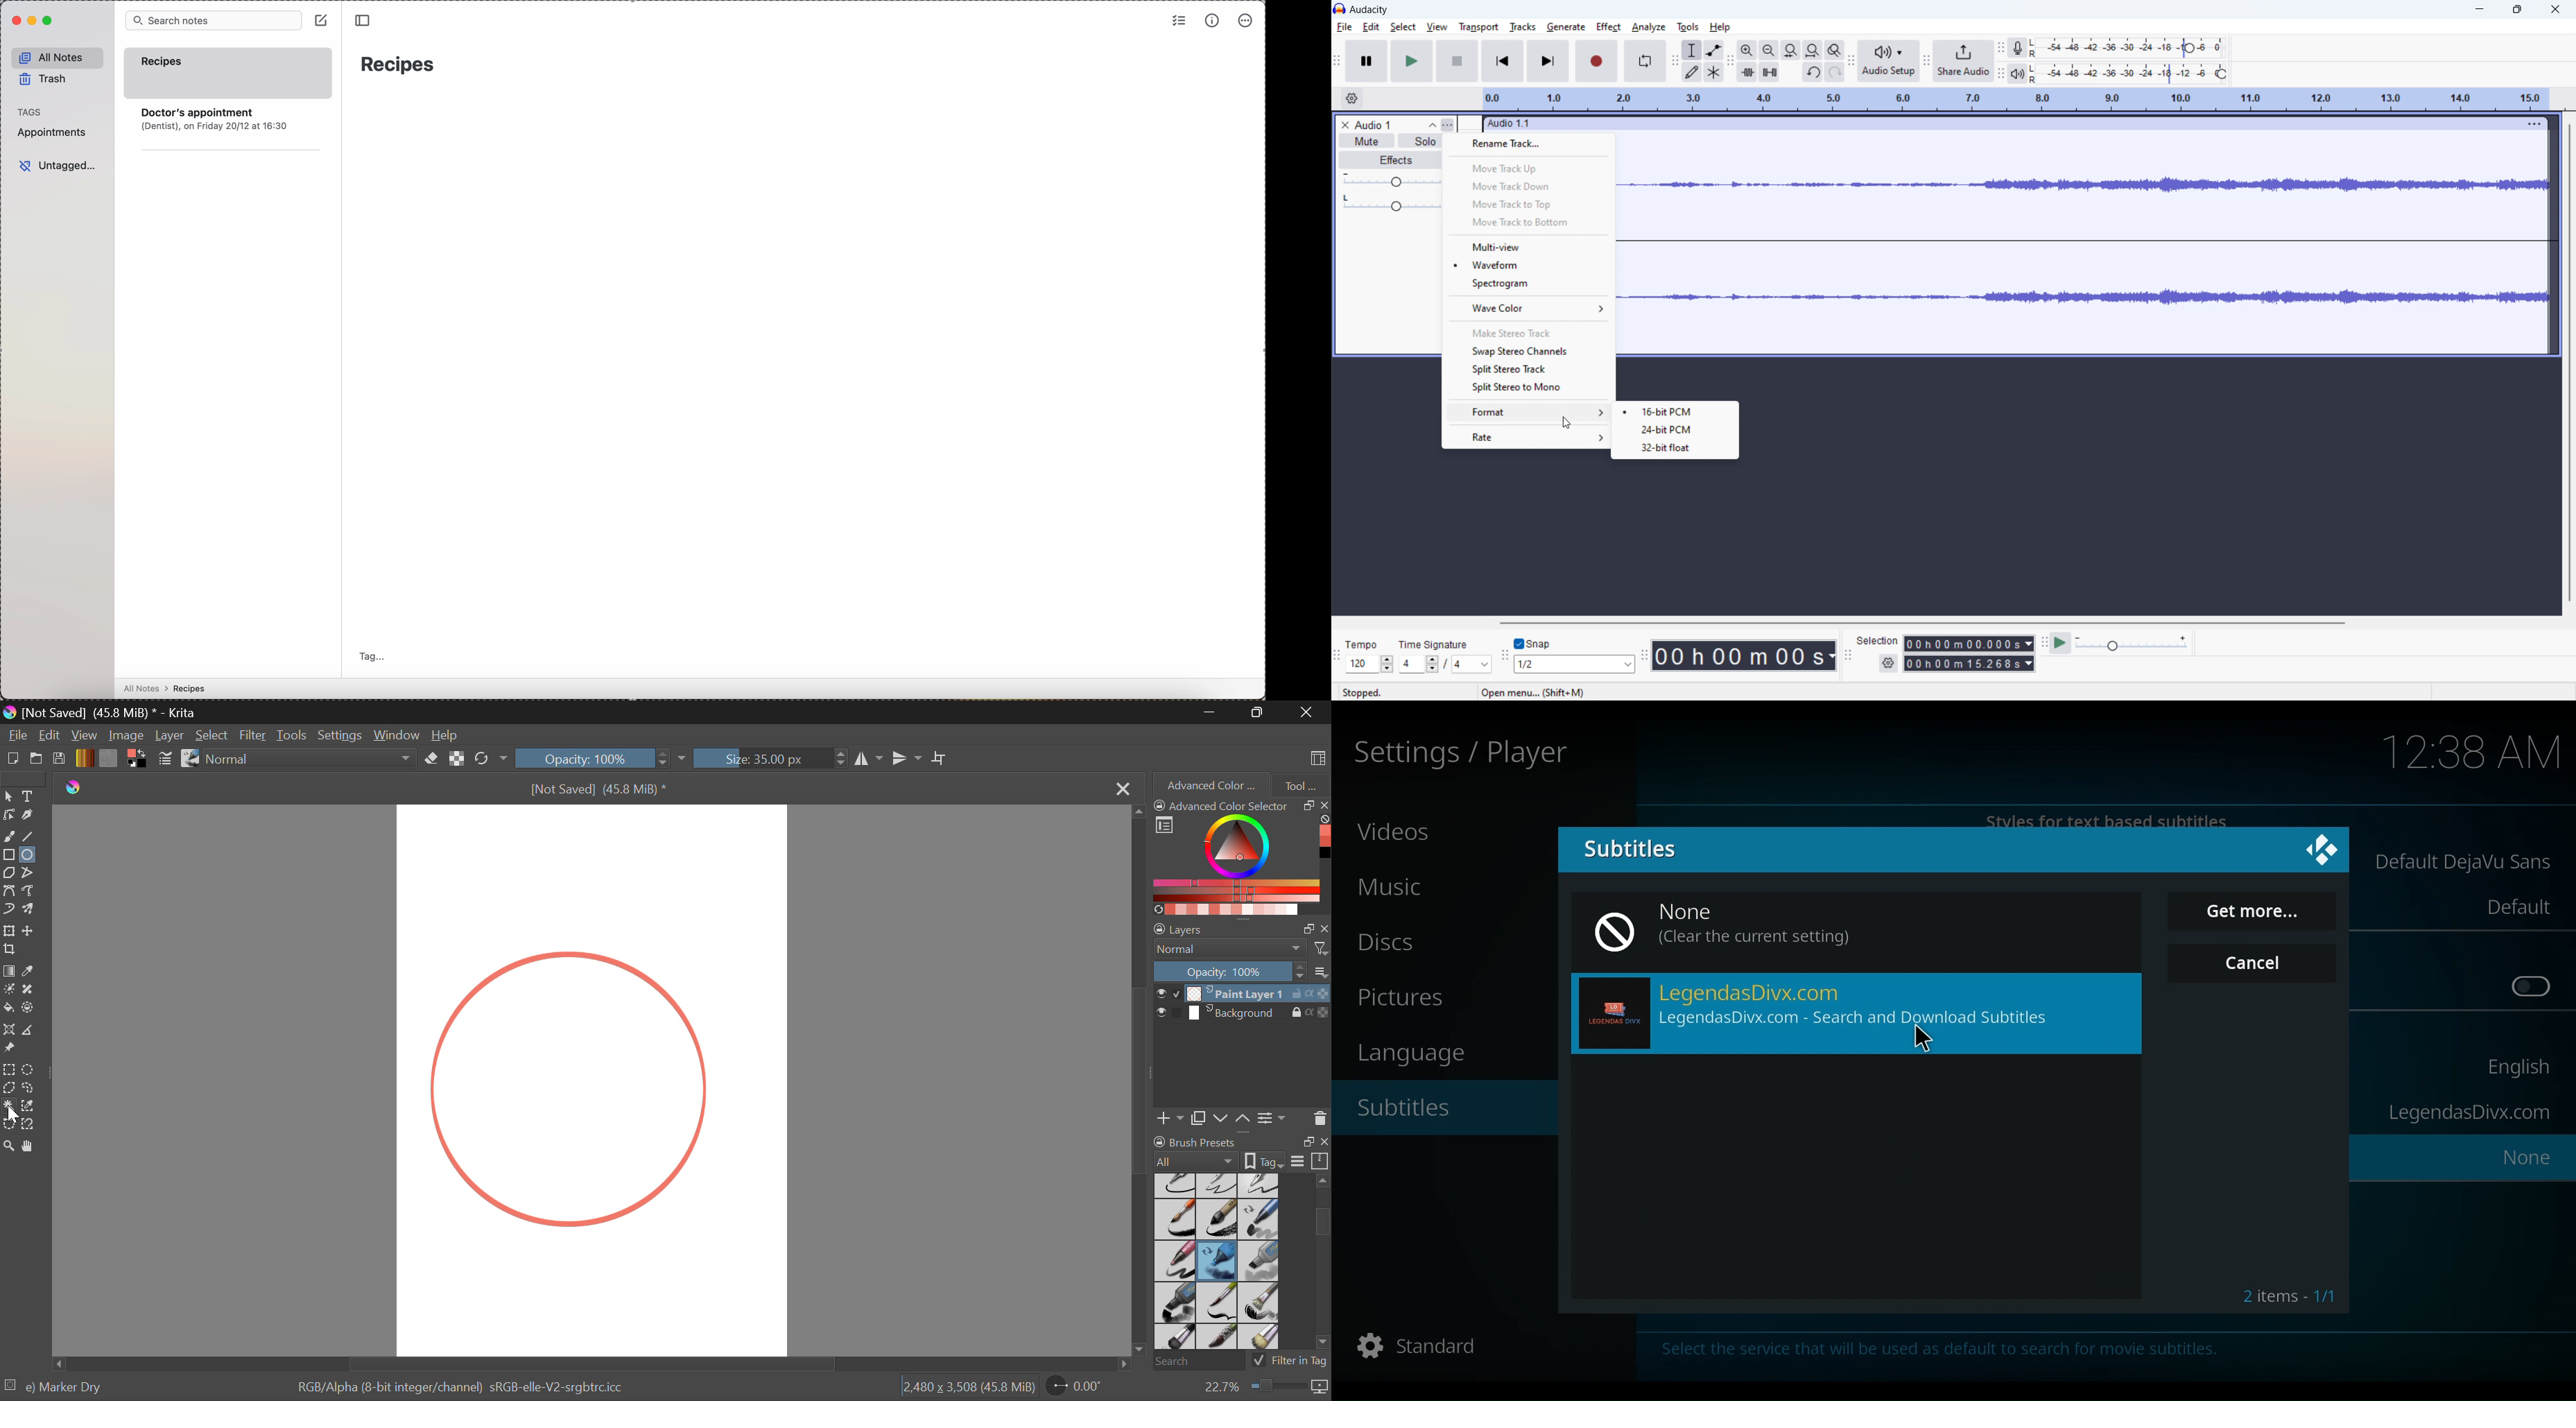 This screenshot has width=2576, height=1428. I want to click on minimize, so click(32, 22).